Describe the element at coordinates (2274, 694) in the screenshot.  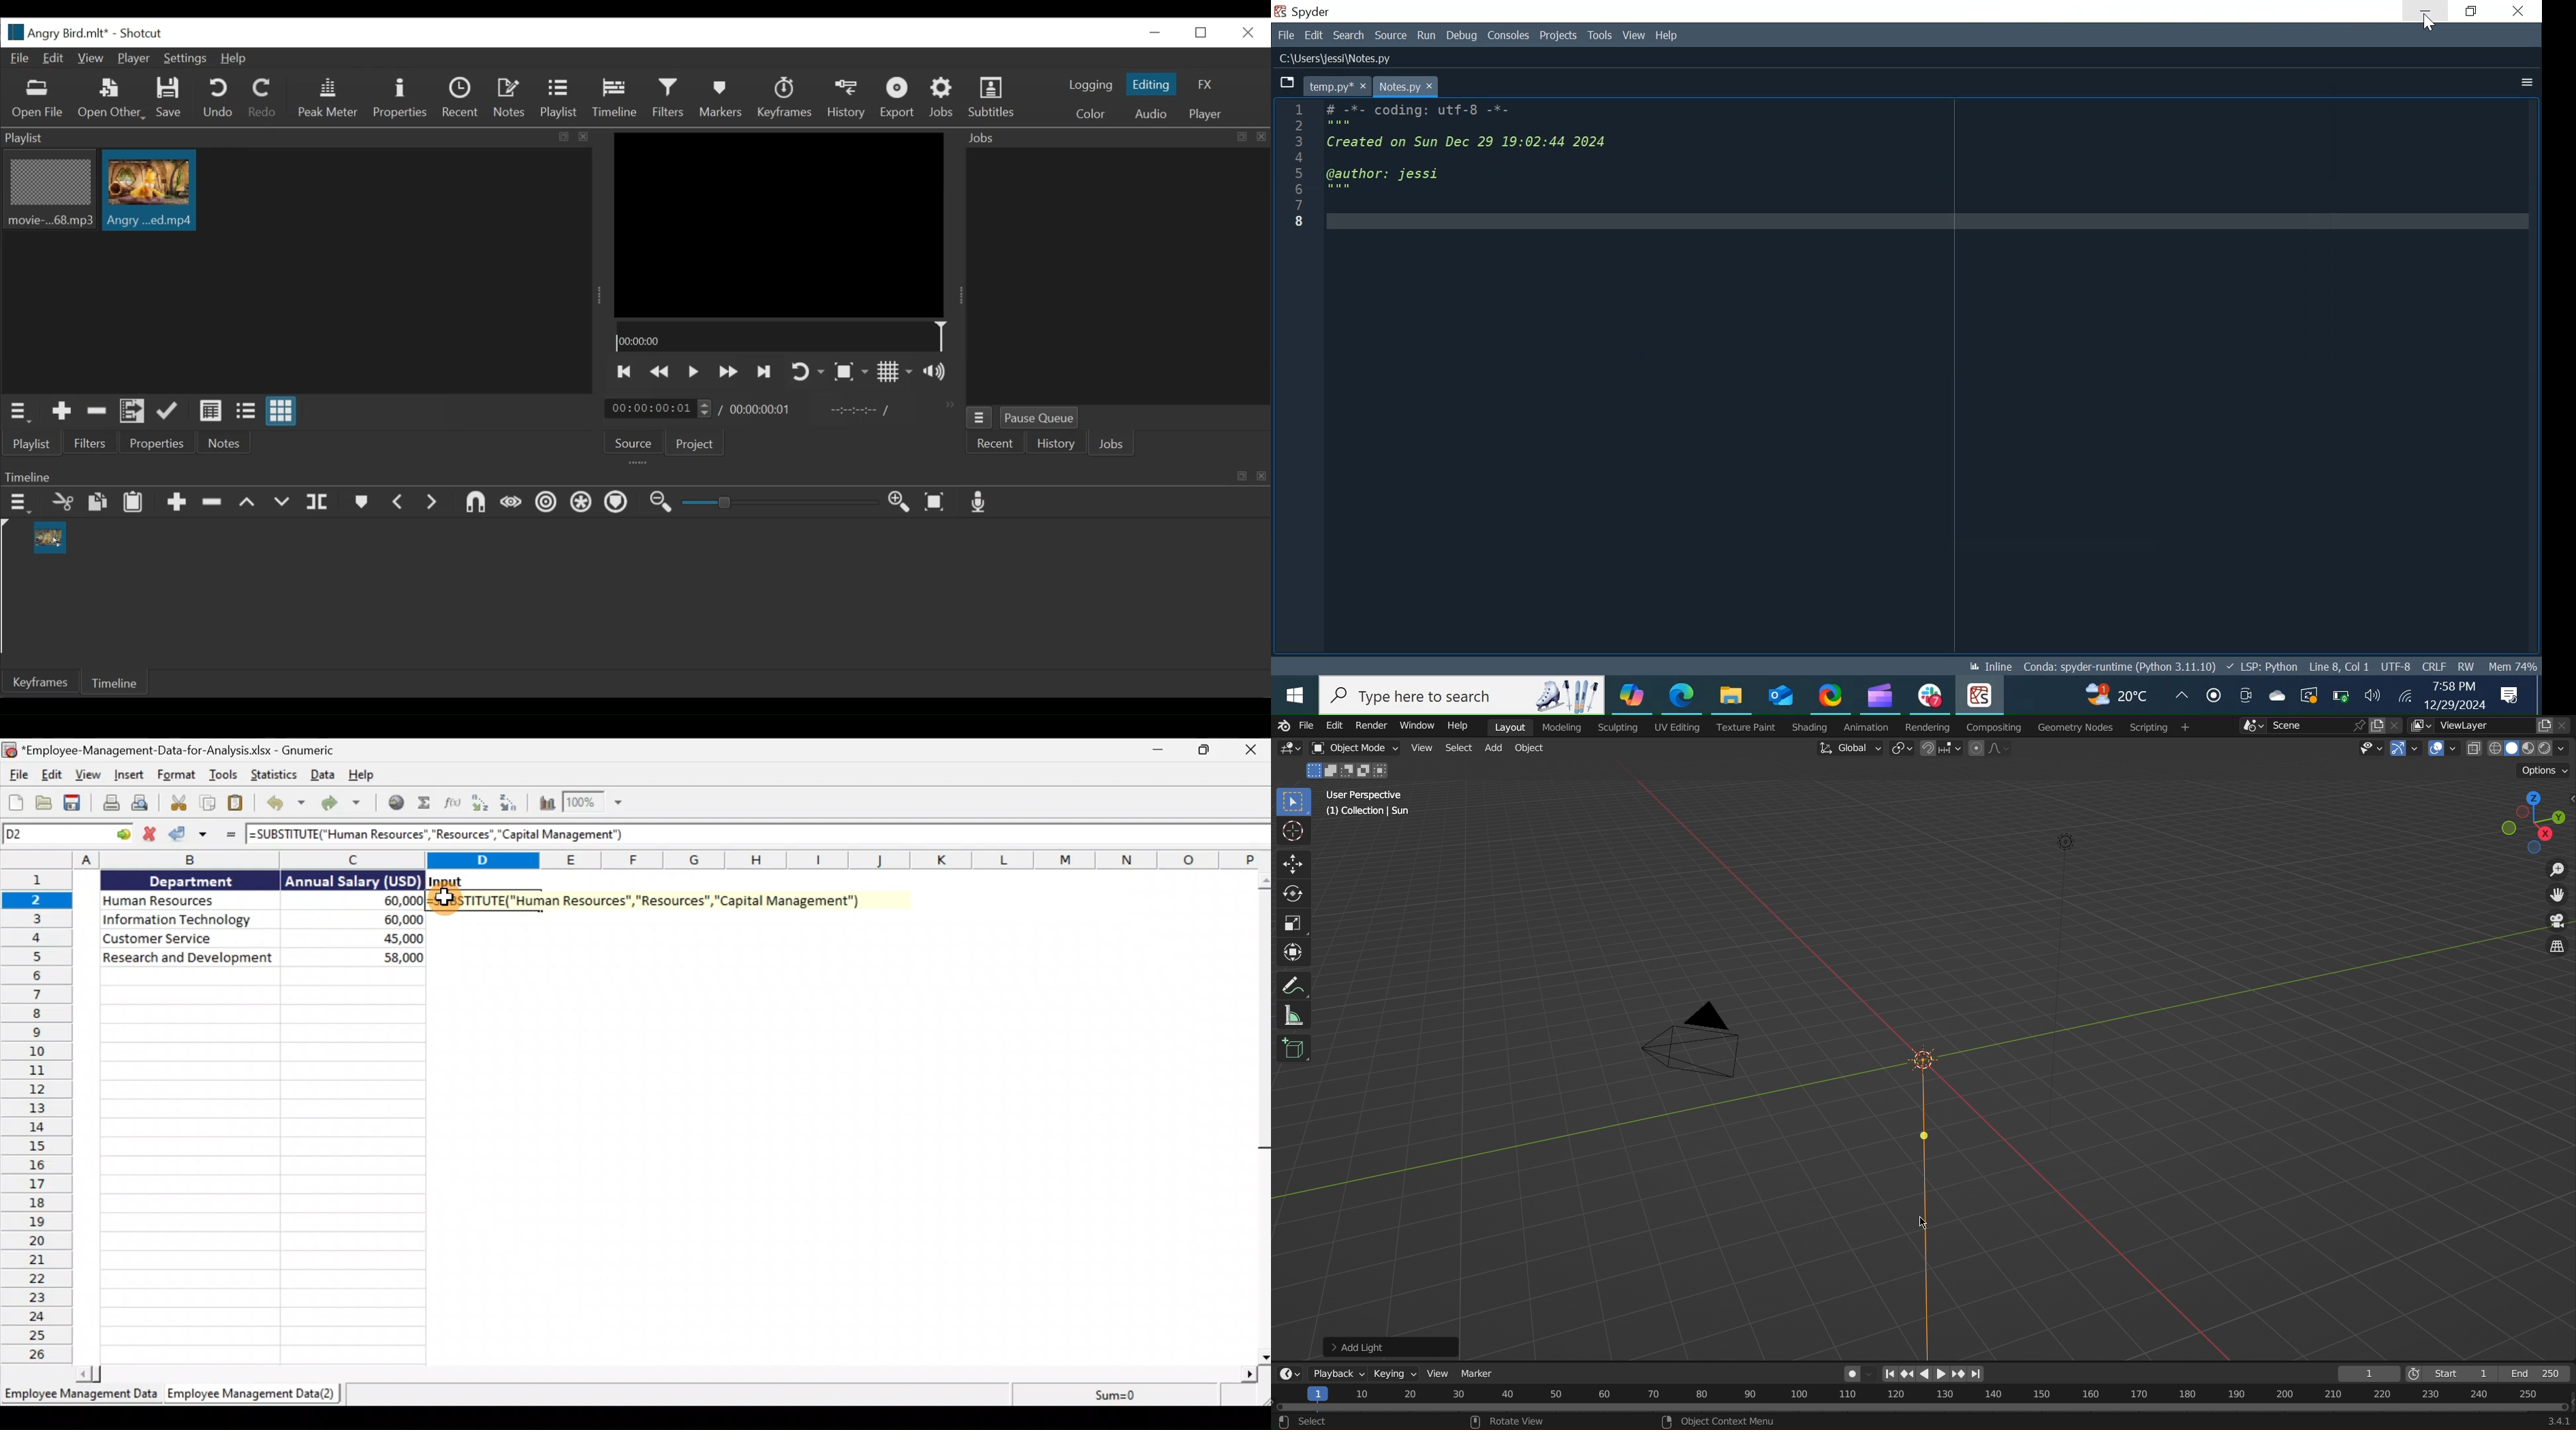
I see `OneDrive` at that location.